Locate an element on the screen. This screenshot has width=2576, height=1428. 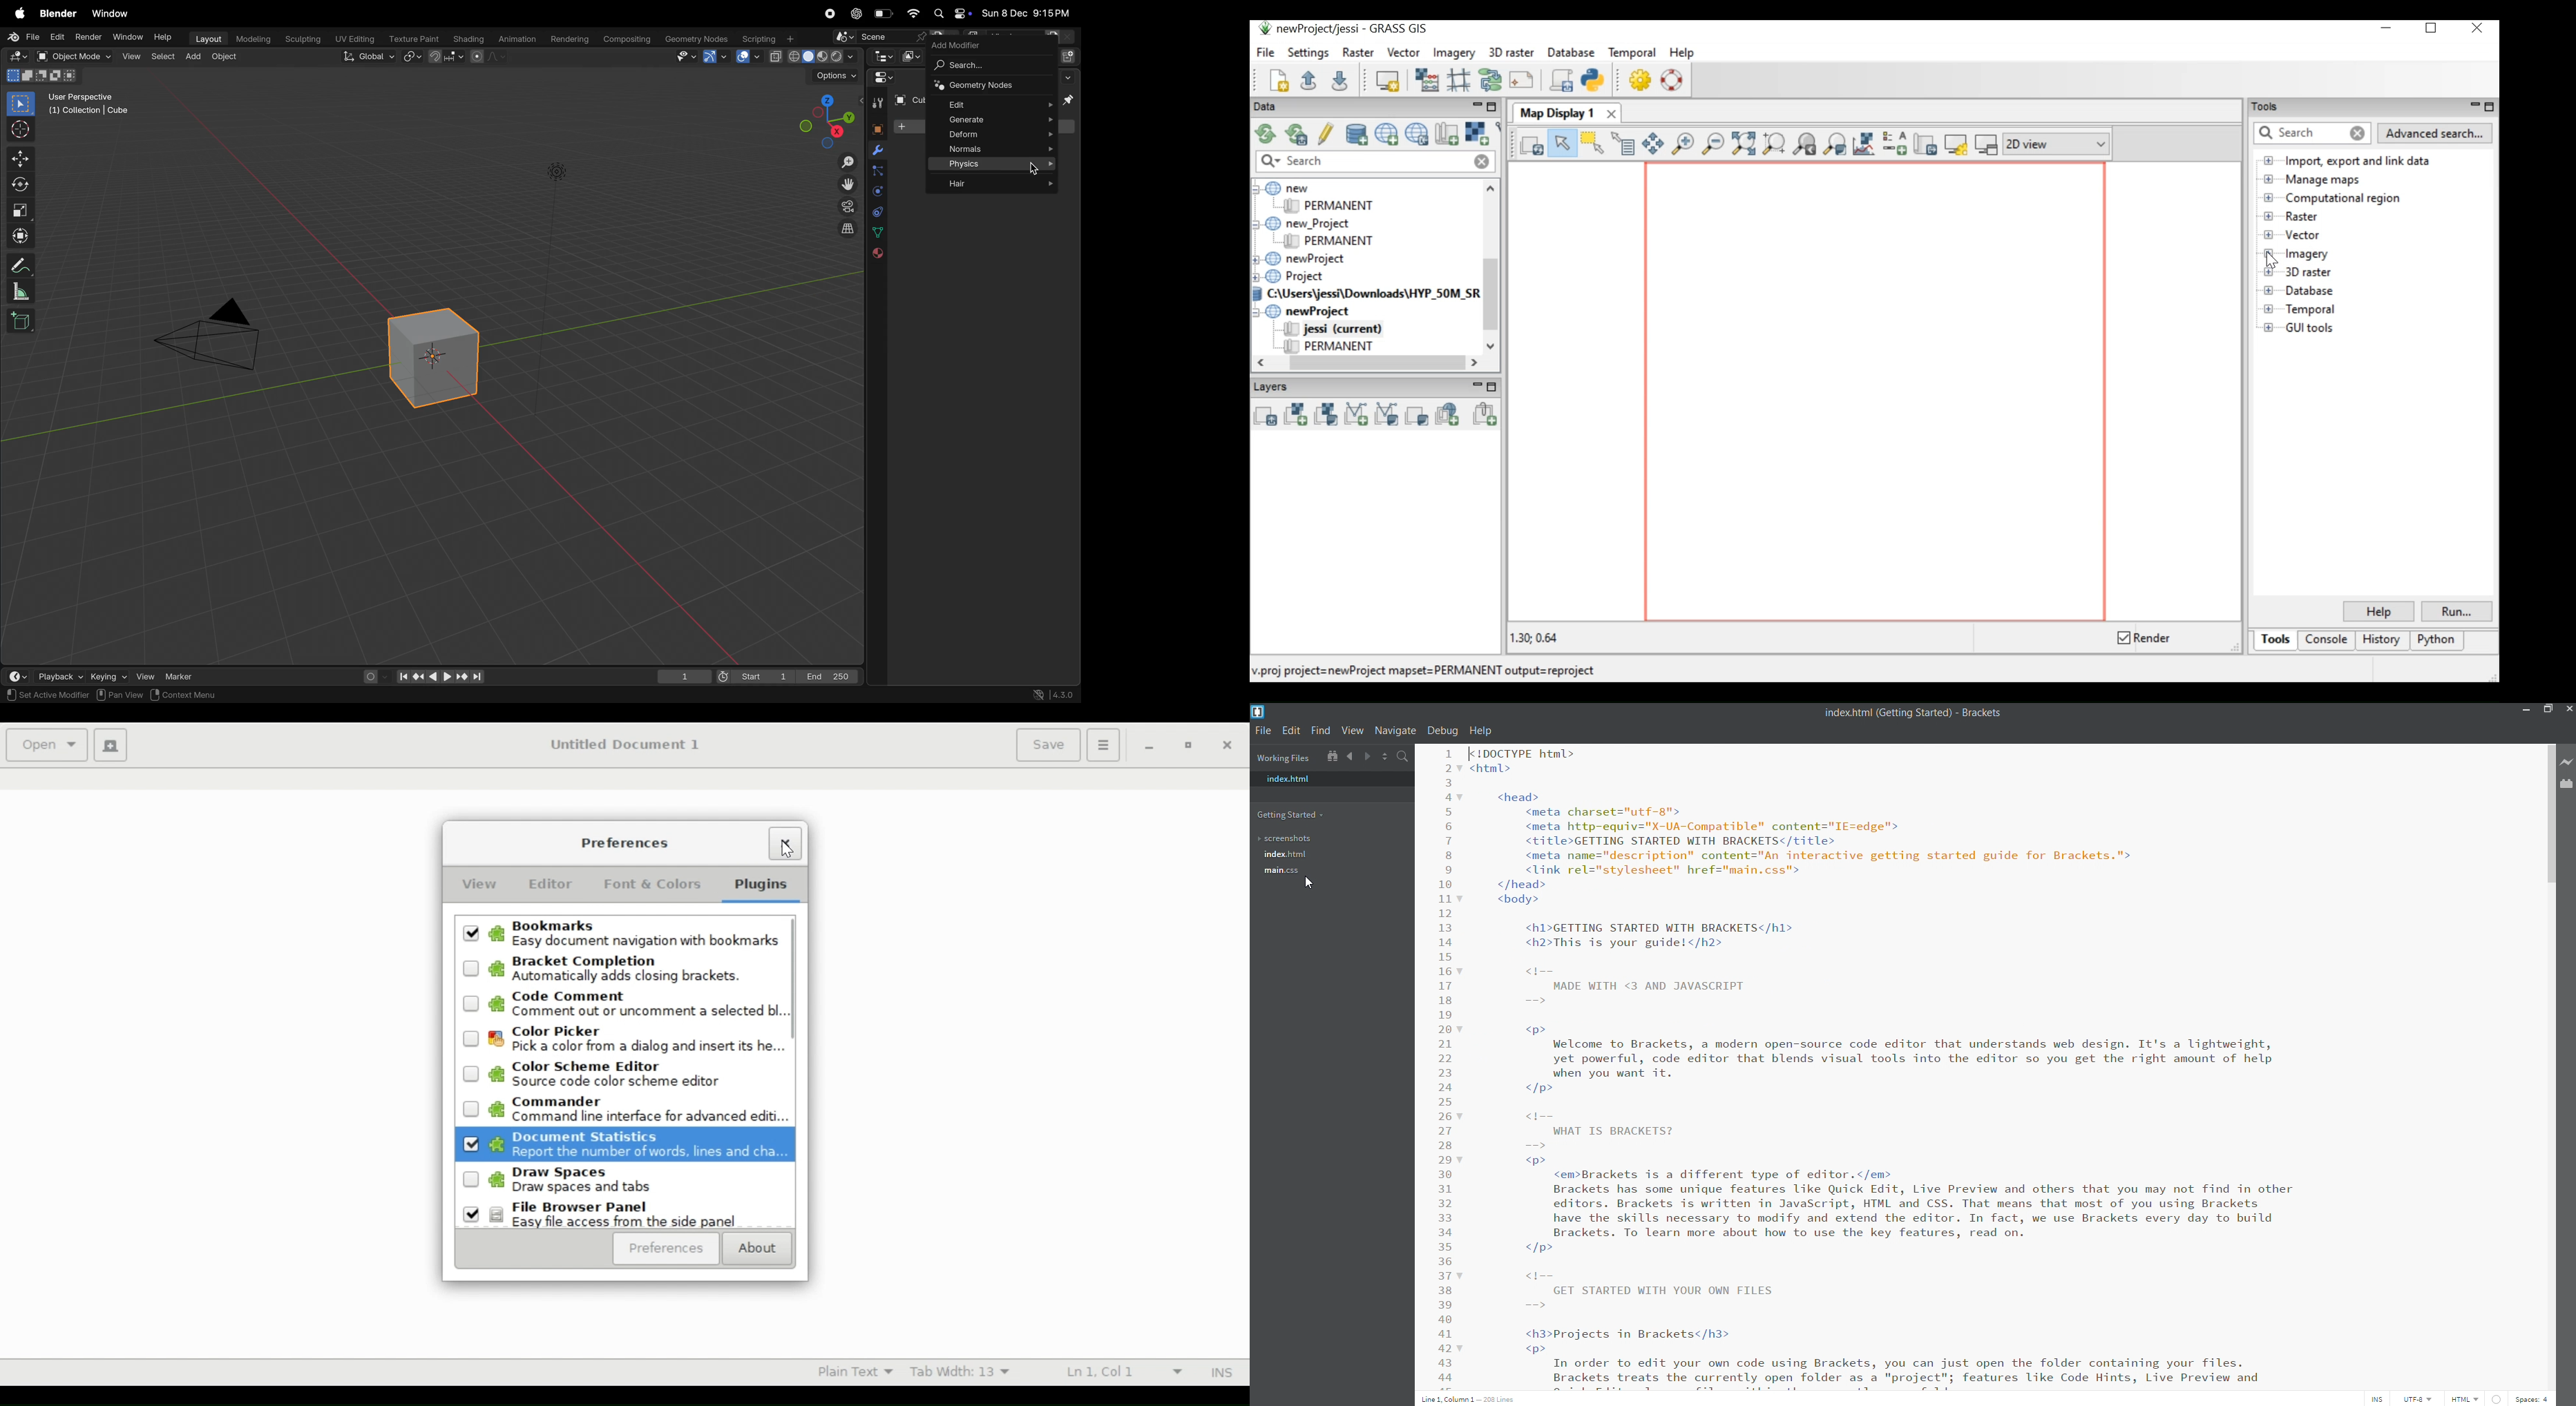
live preview is located at coordinates (2567, 764).